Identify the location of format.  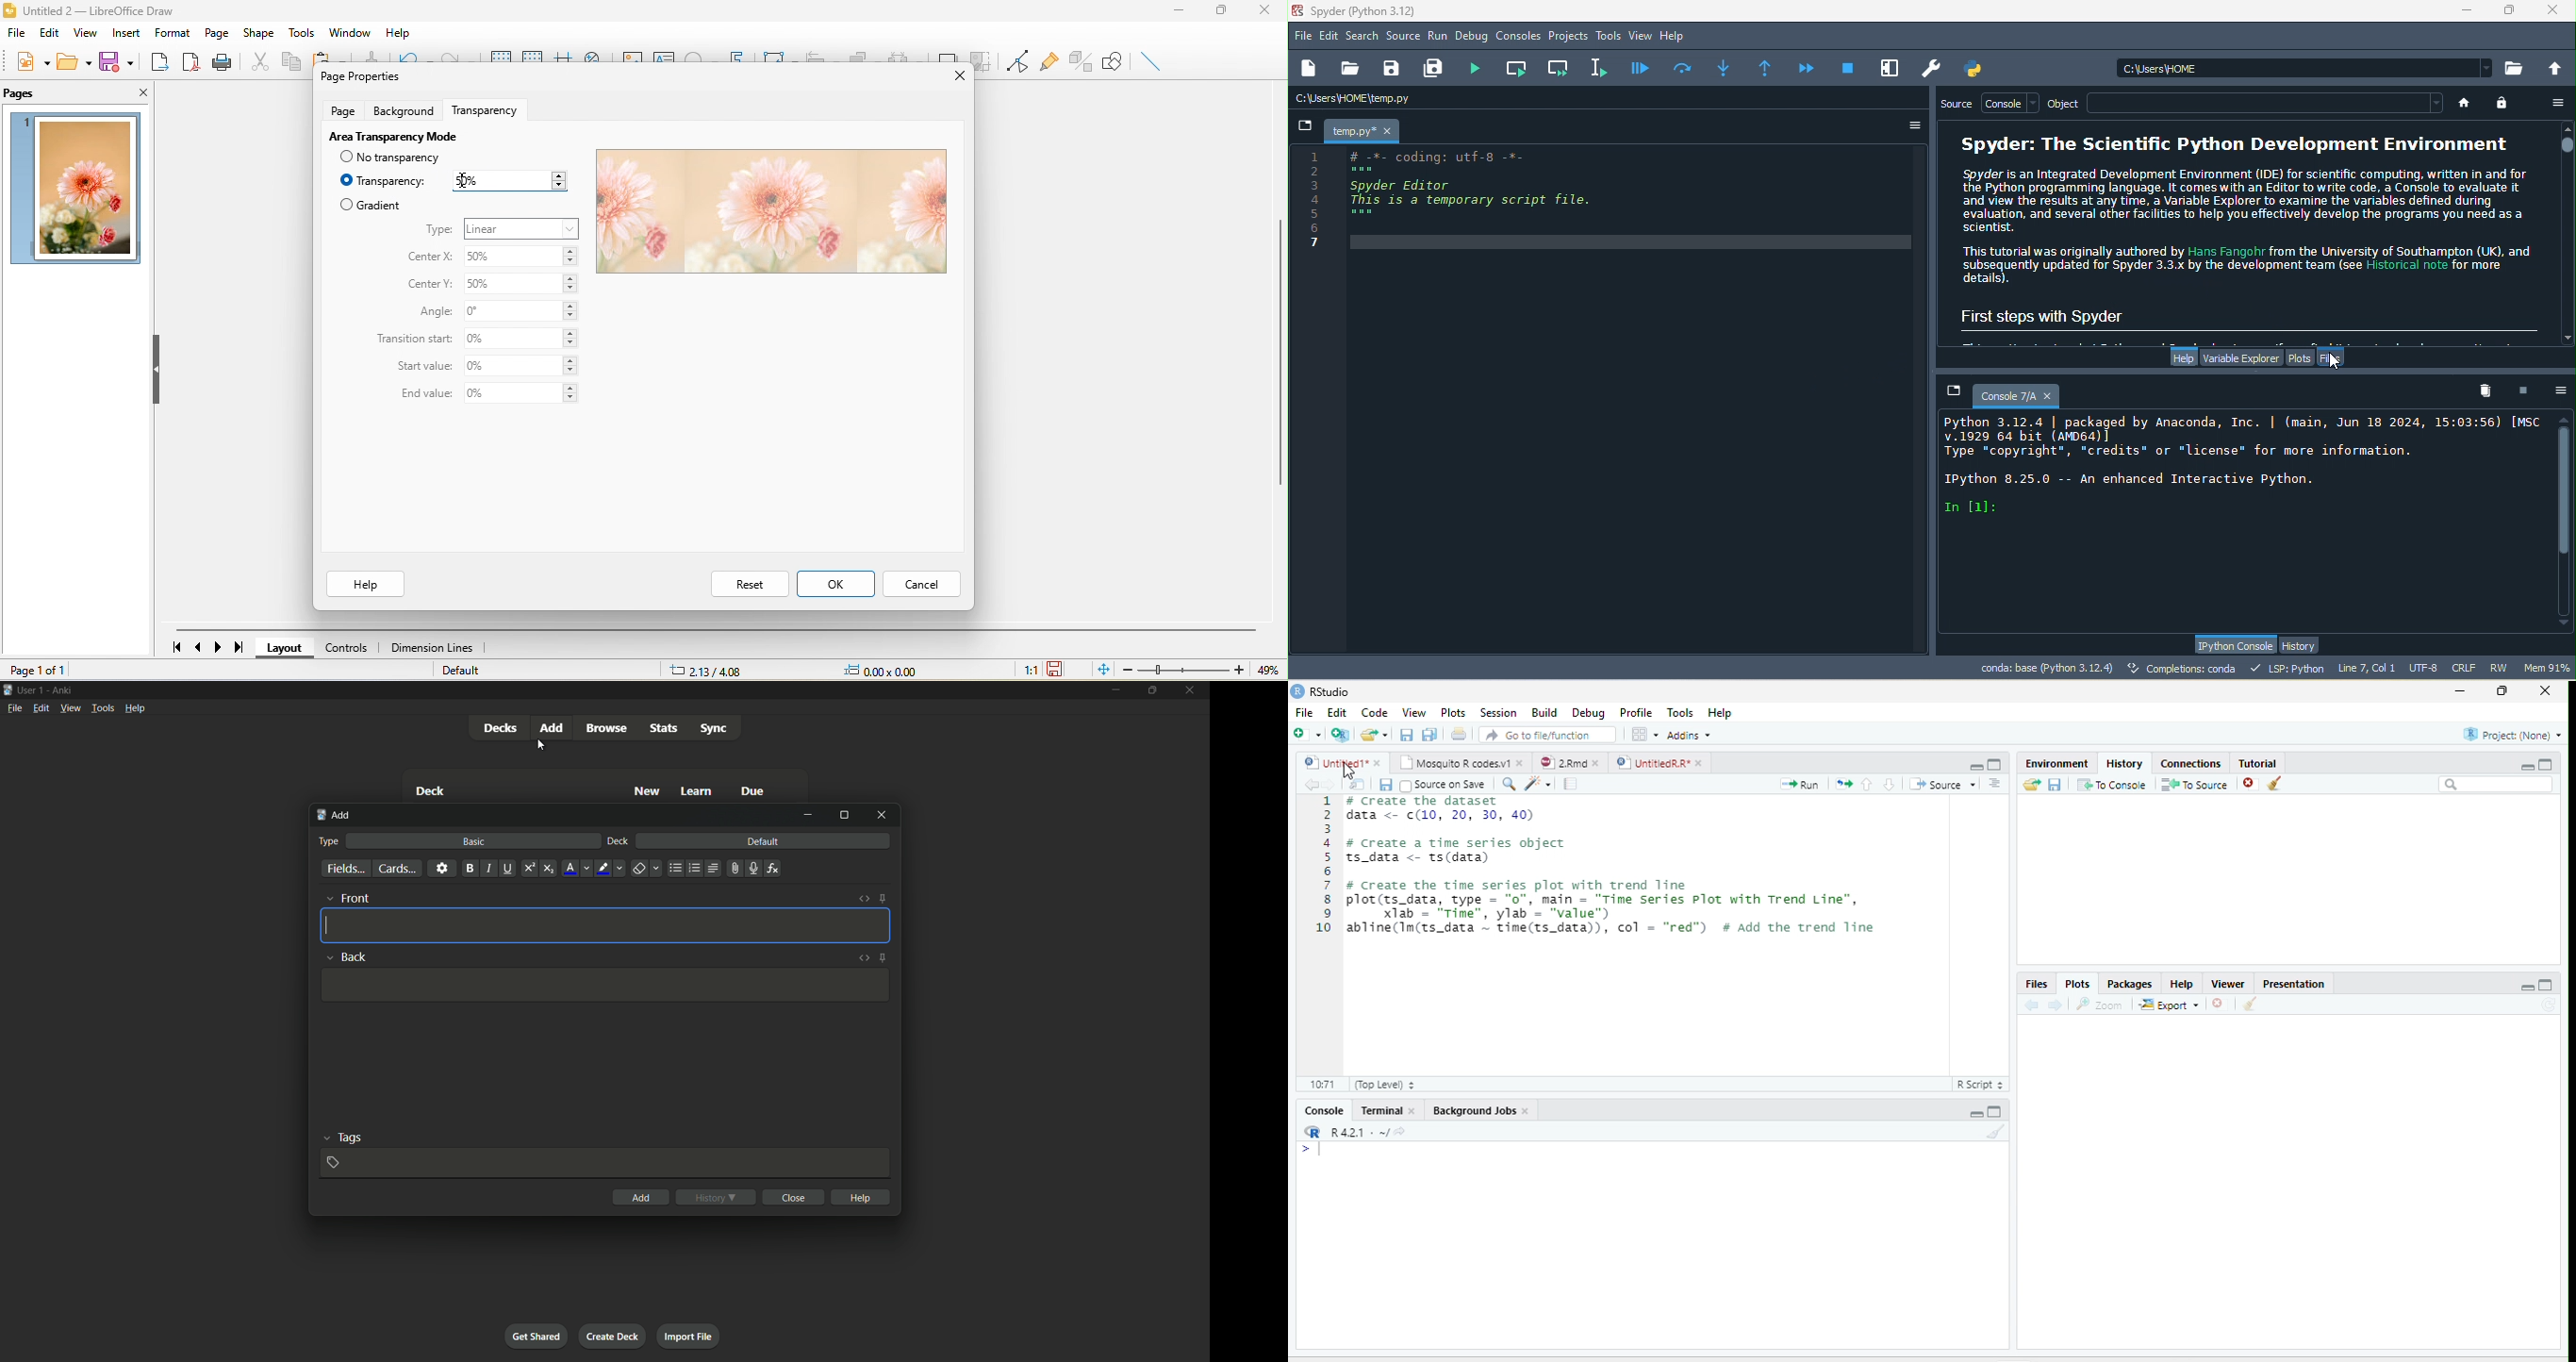
(173, 32).